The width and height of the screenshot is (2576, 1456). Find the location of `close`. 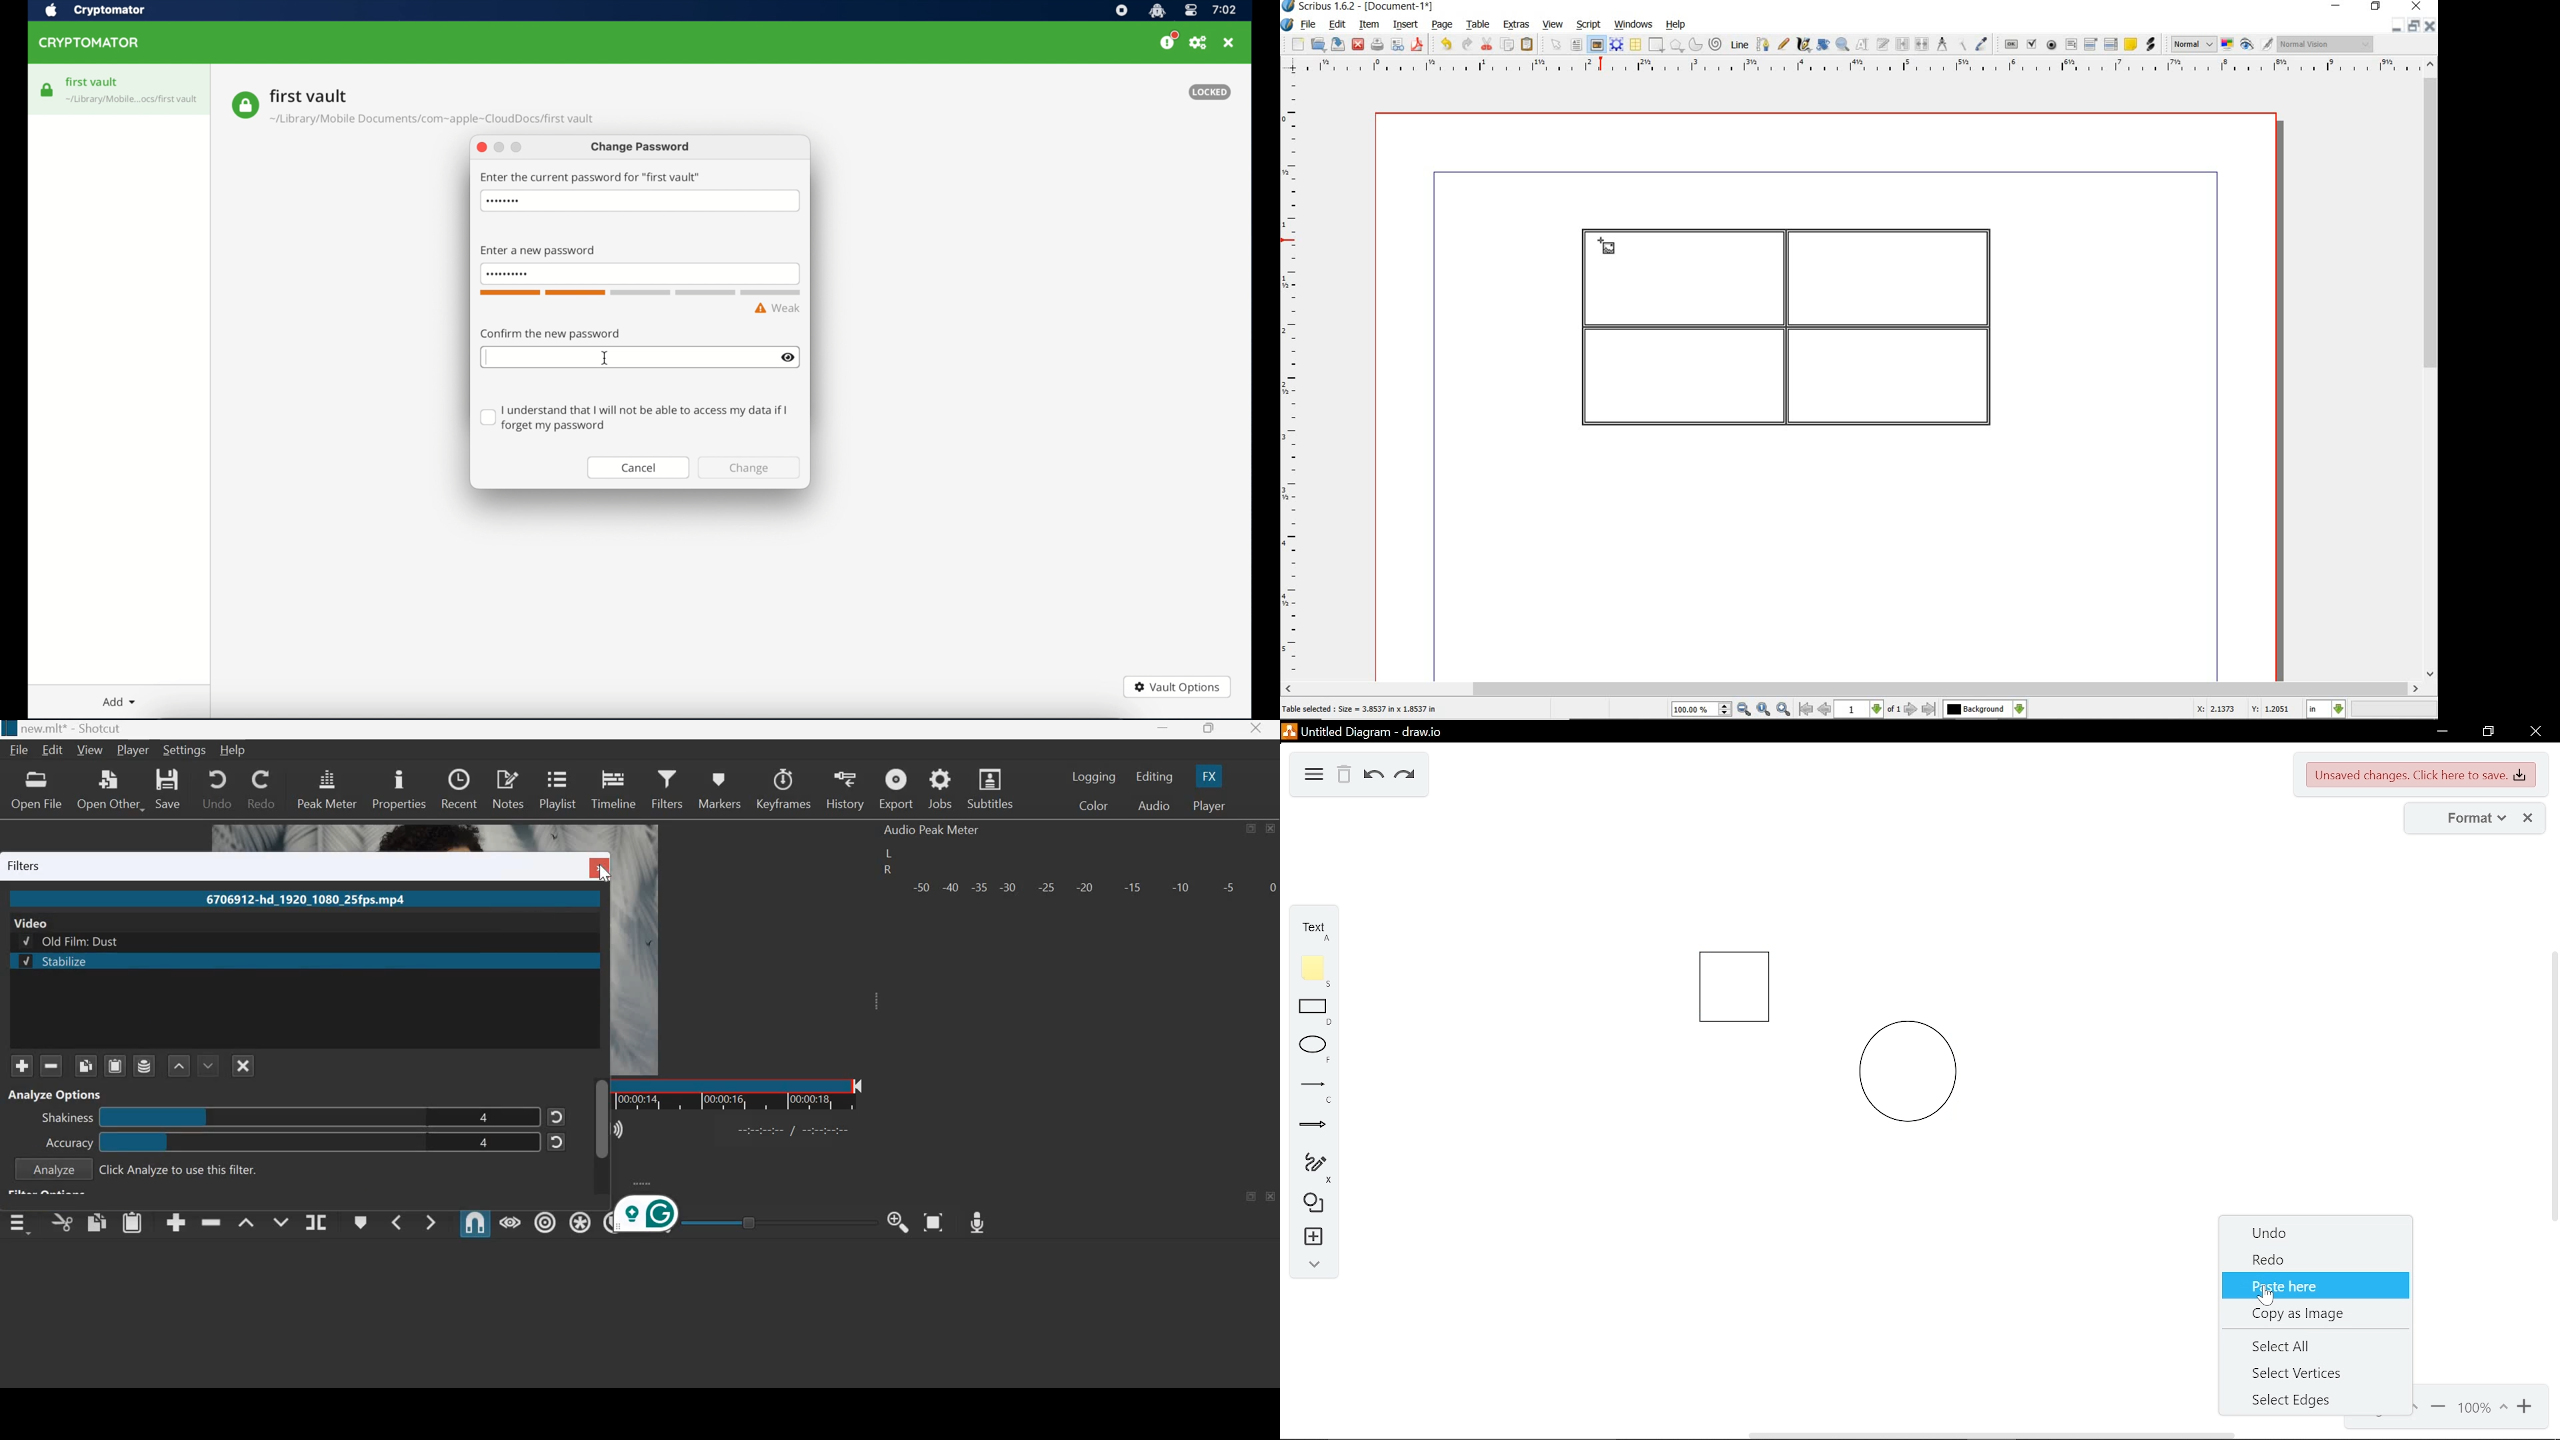

close is located at coordinates (1229, 43).